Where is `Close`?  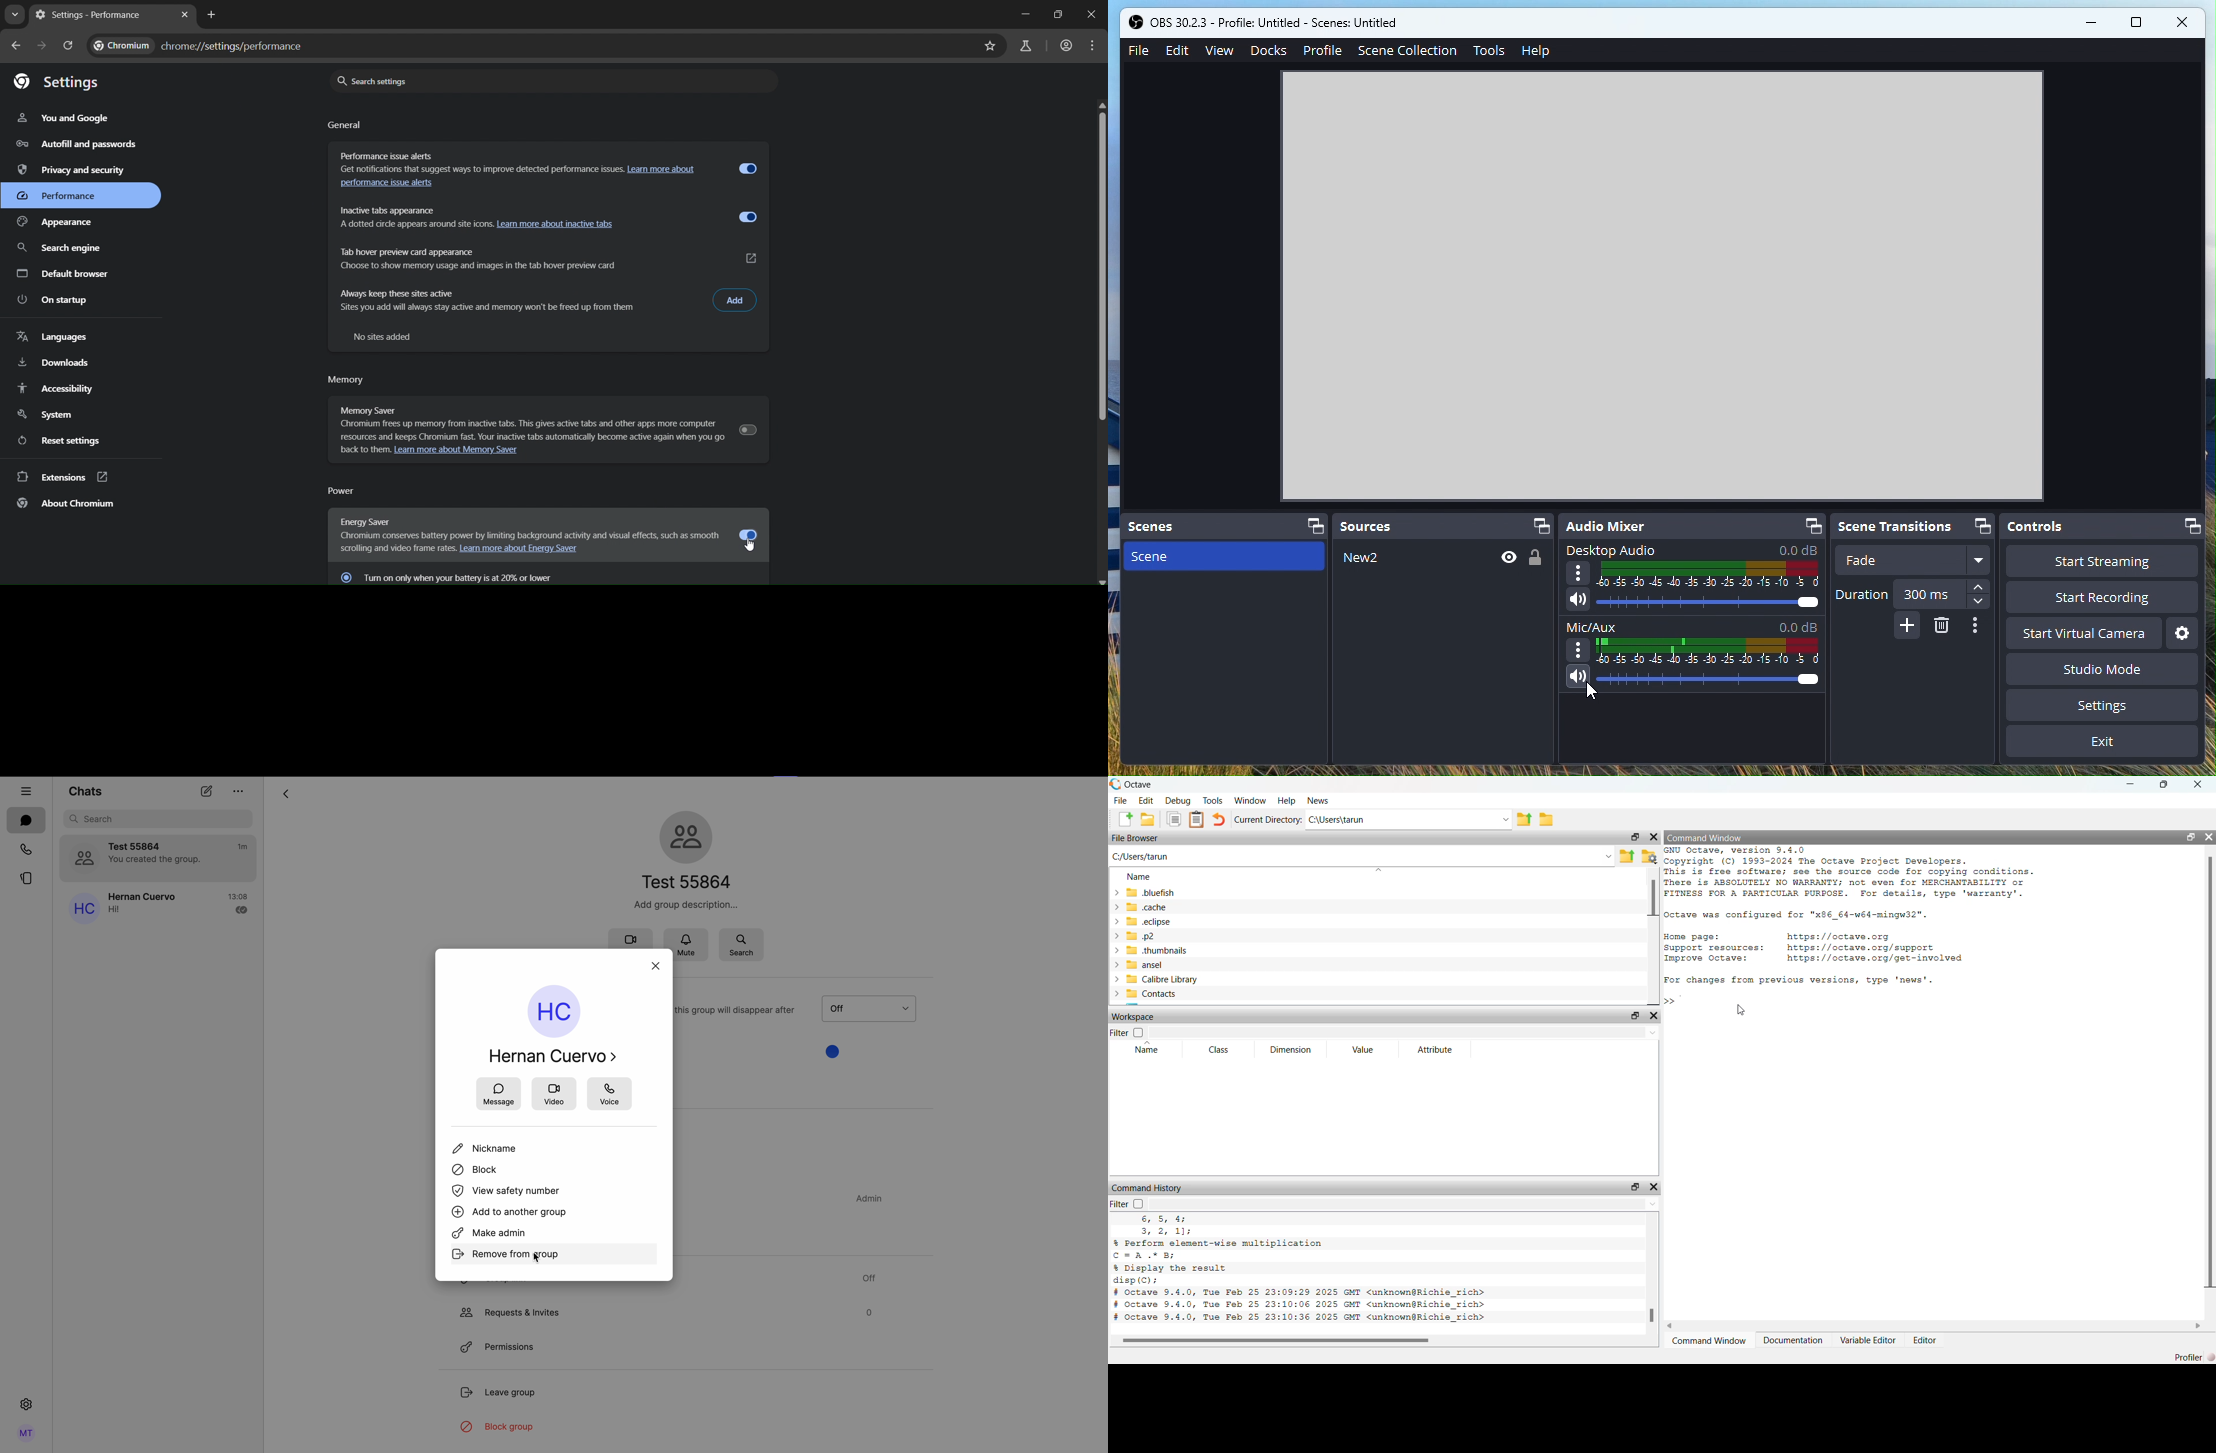
Close is located at coordinates (2183, 24).